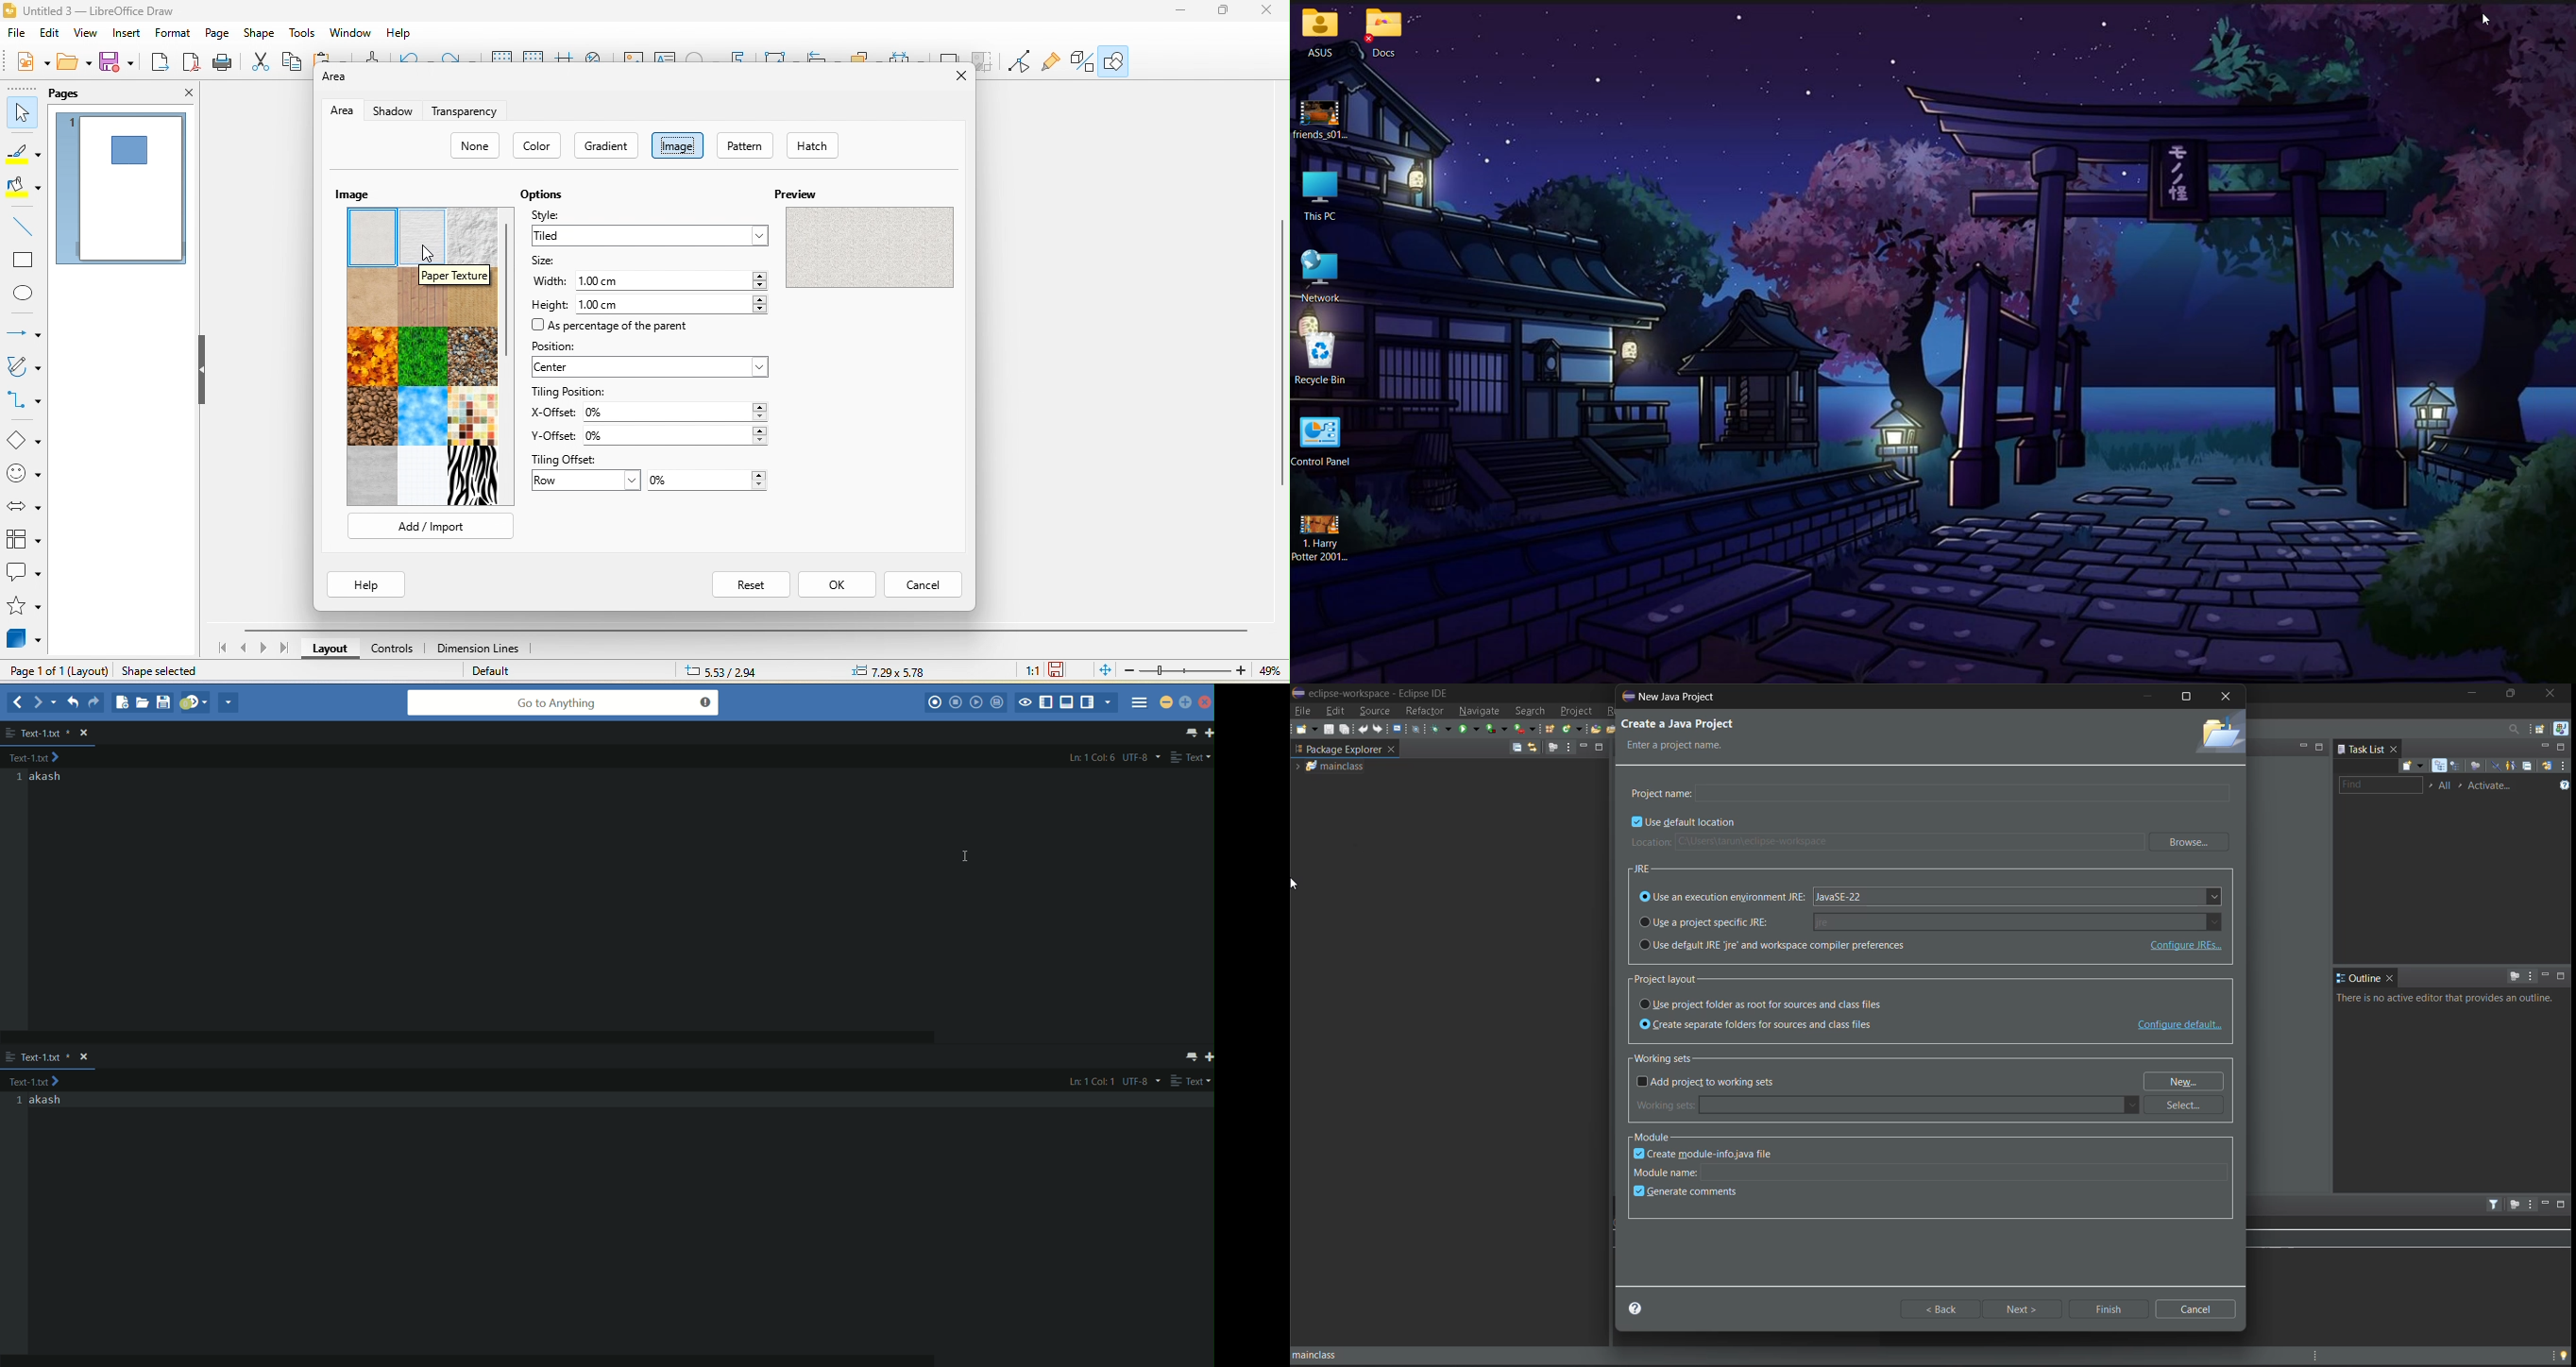  I want to click on edit, so click(1337, 710).